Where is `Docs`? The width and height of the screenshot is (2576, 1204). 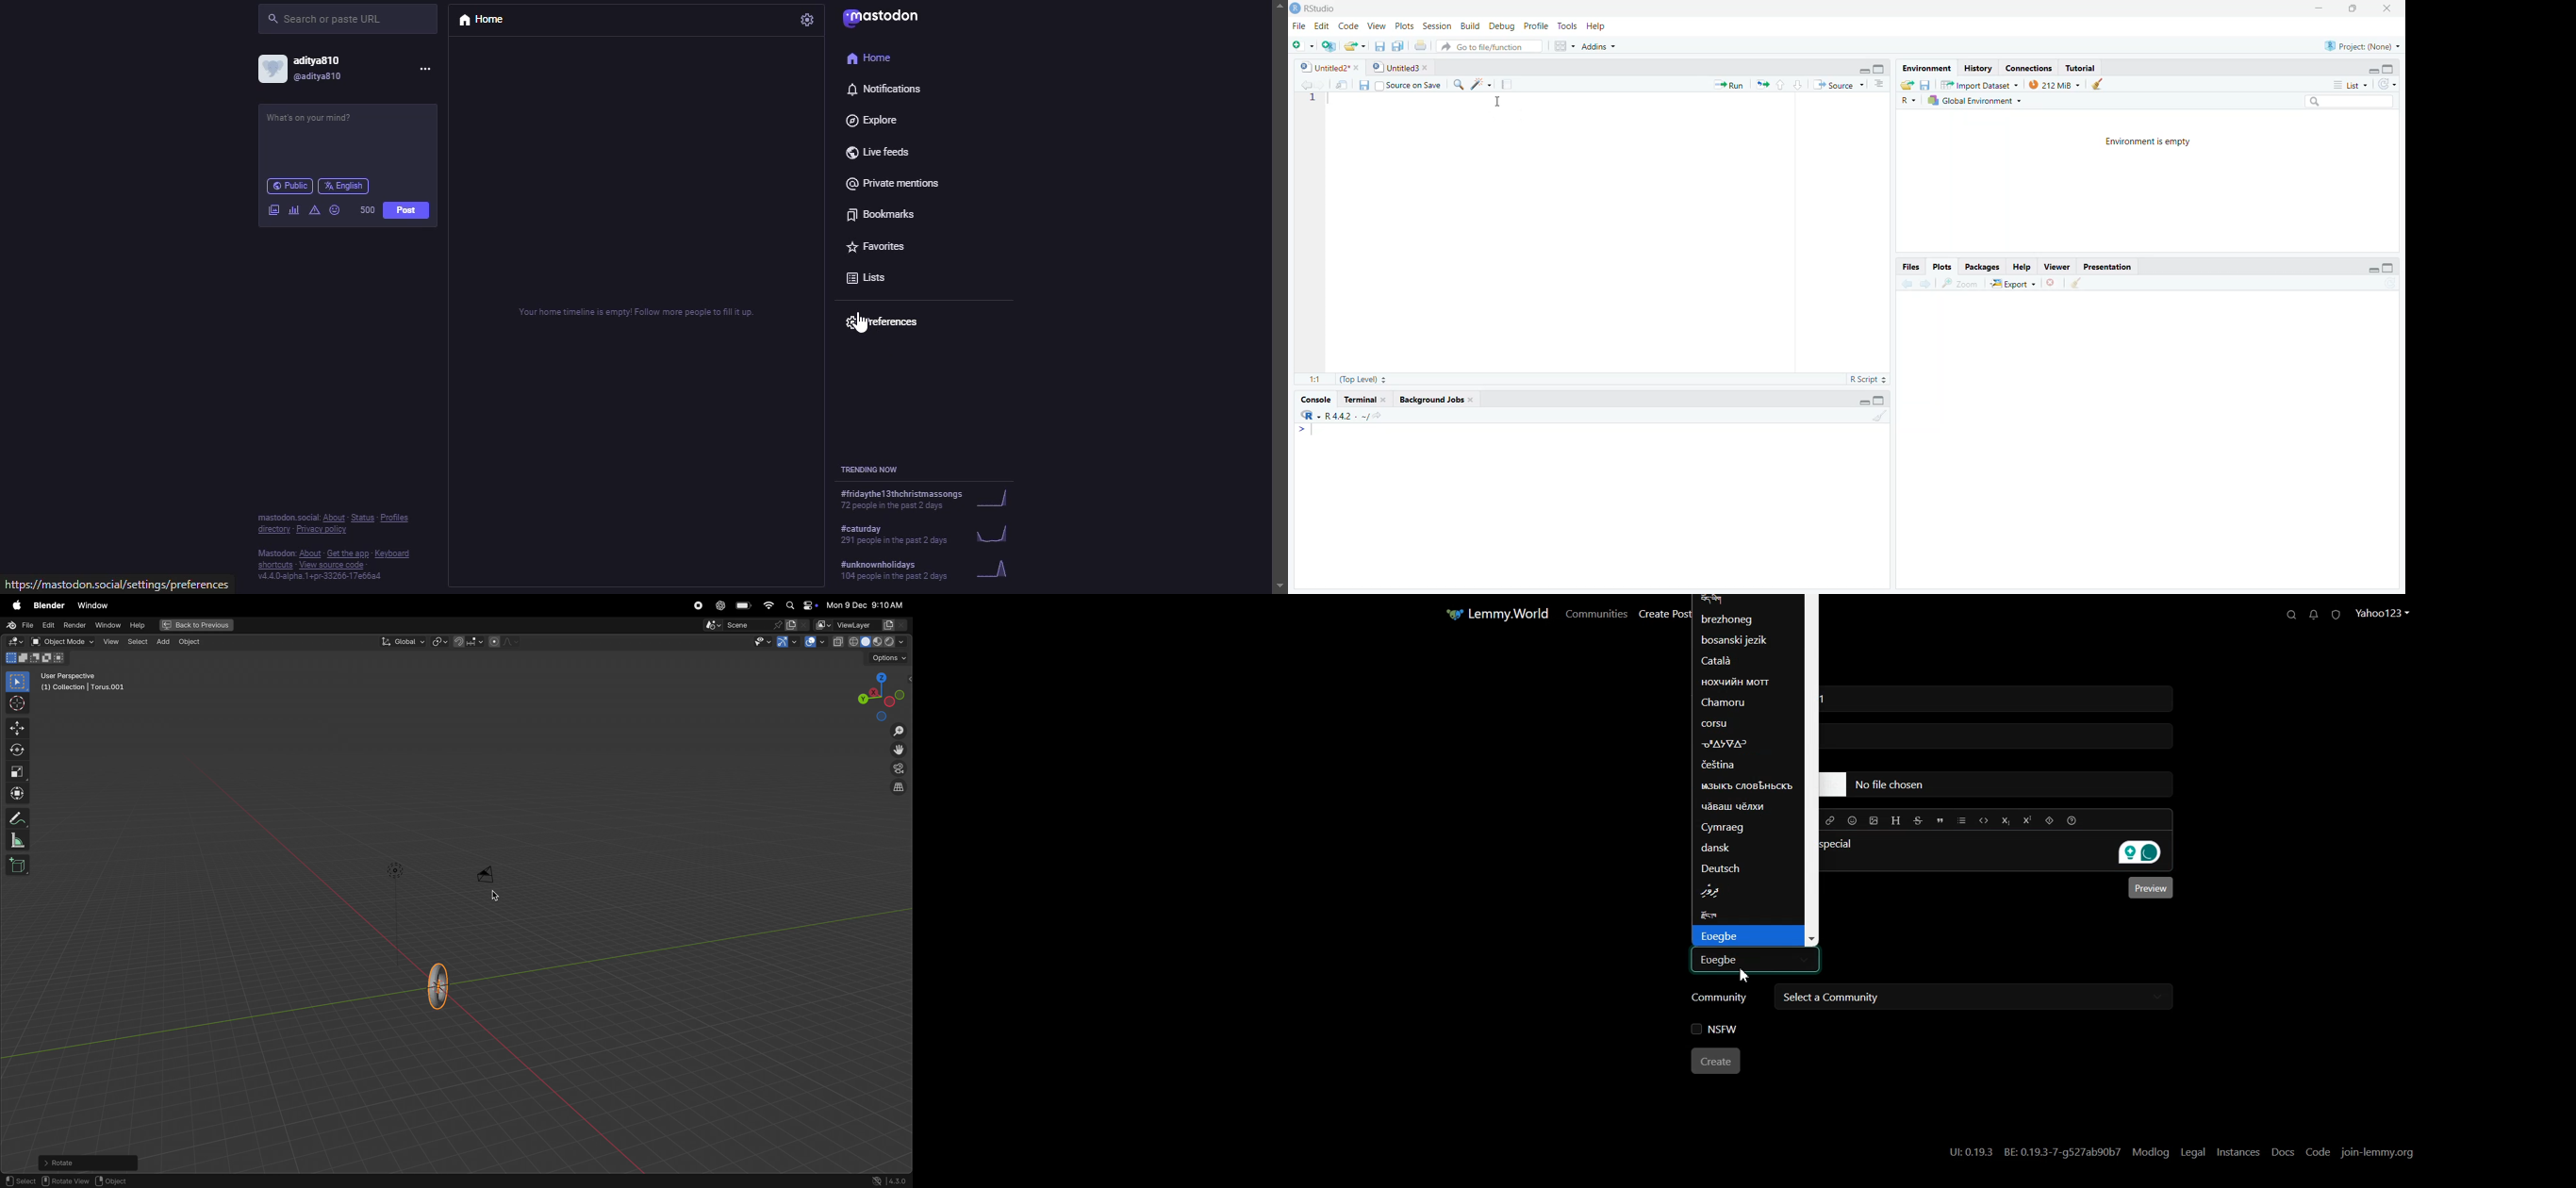 Docs is located at coordinates (2283, 1153).